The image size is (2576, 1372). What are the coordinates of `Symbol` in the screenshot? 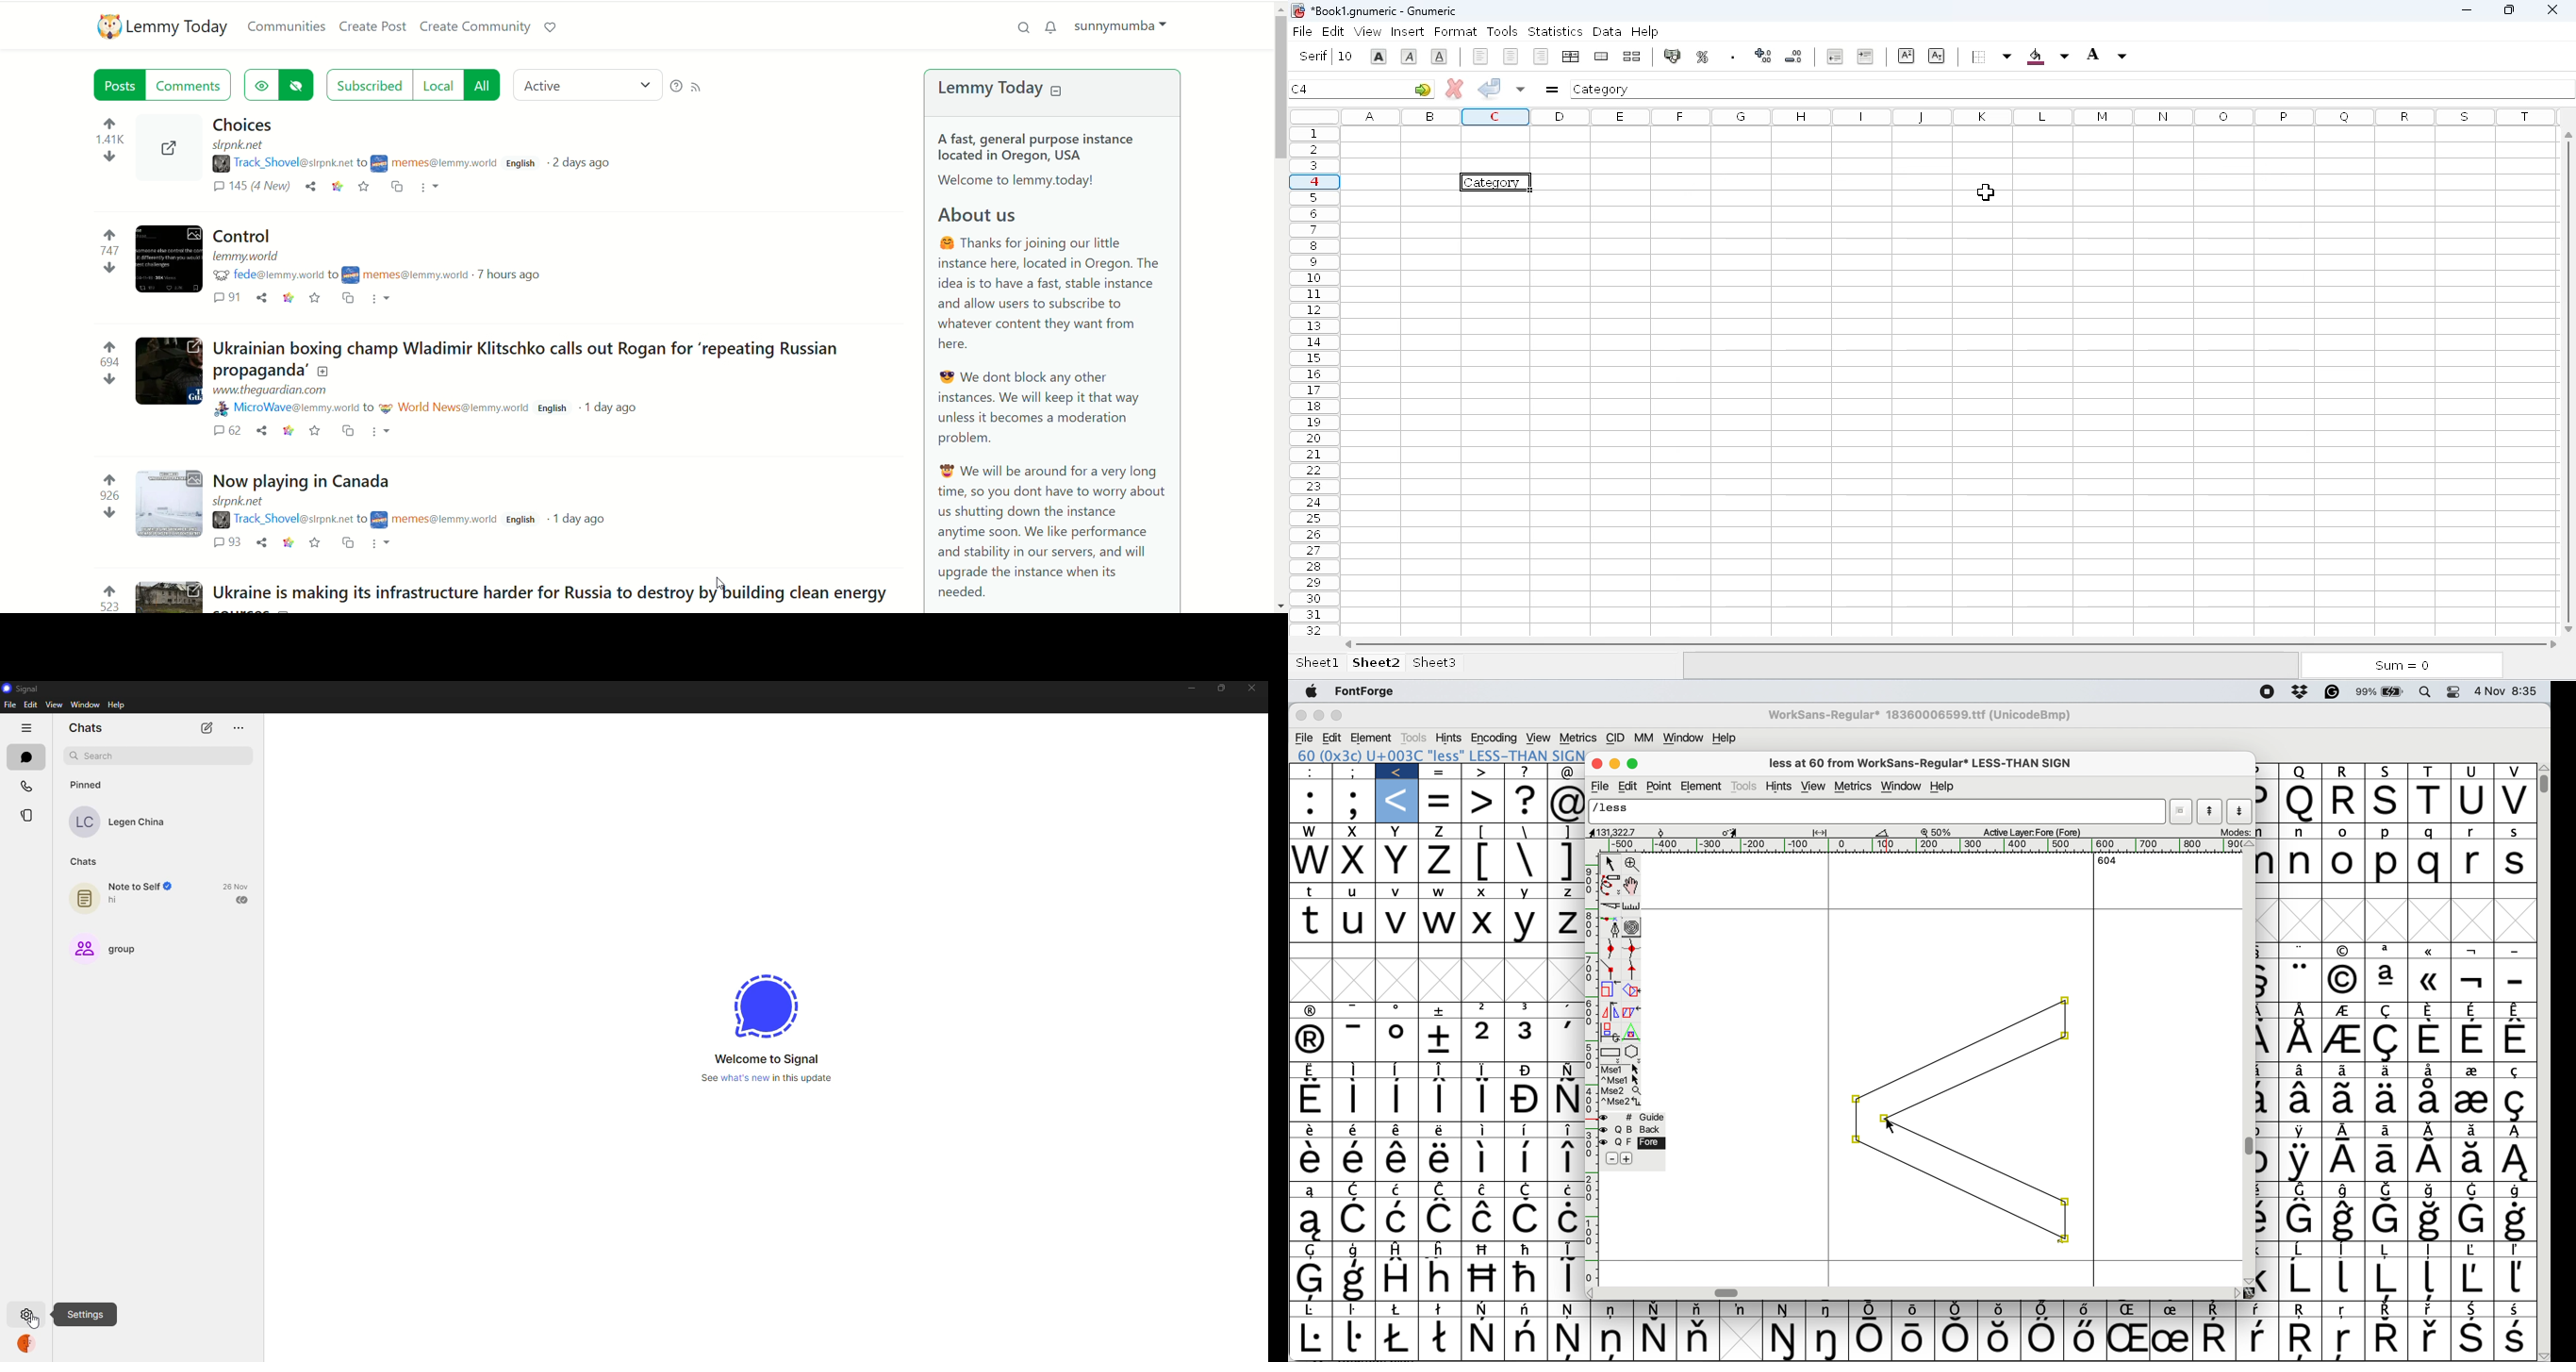 It's located at (2473, 1011).